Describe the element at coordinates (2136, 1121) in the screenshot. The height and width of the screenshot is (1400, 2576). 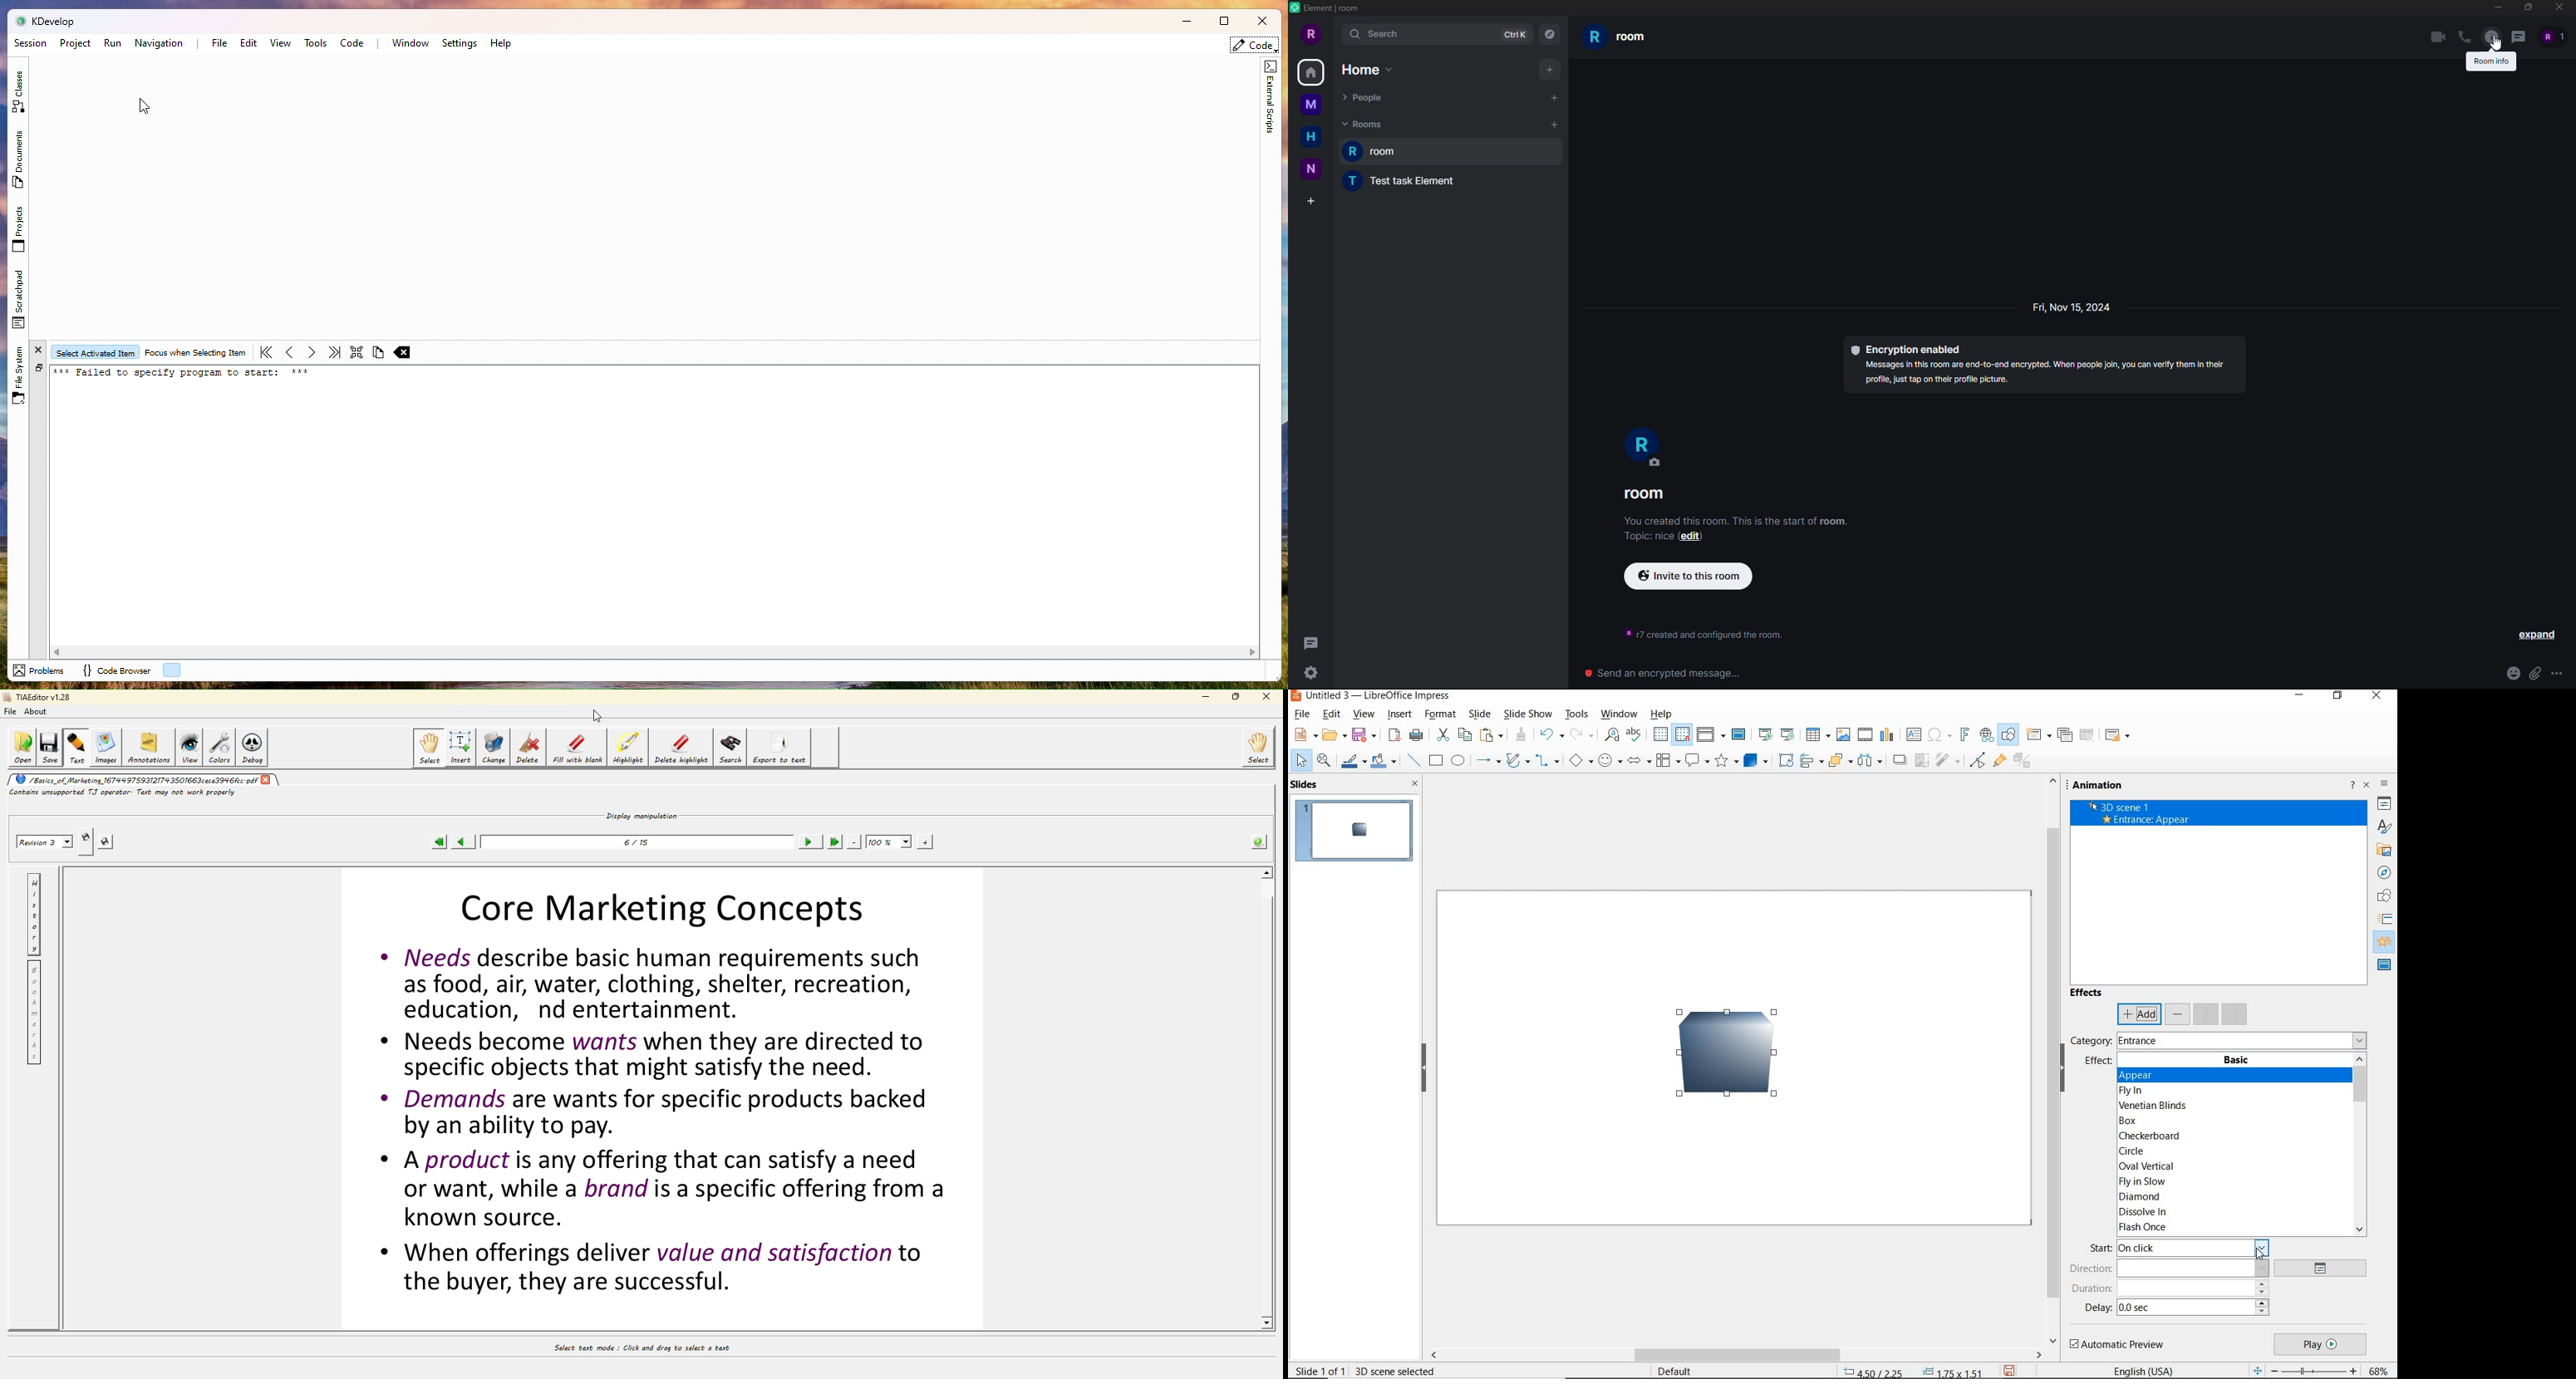
I see `BOX` at that location.